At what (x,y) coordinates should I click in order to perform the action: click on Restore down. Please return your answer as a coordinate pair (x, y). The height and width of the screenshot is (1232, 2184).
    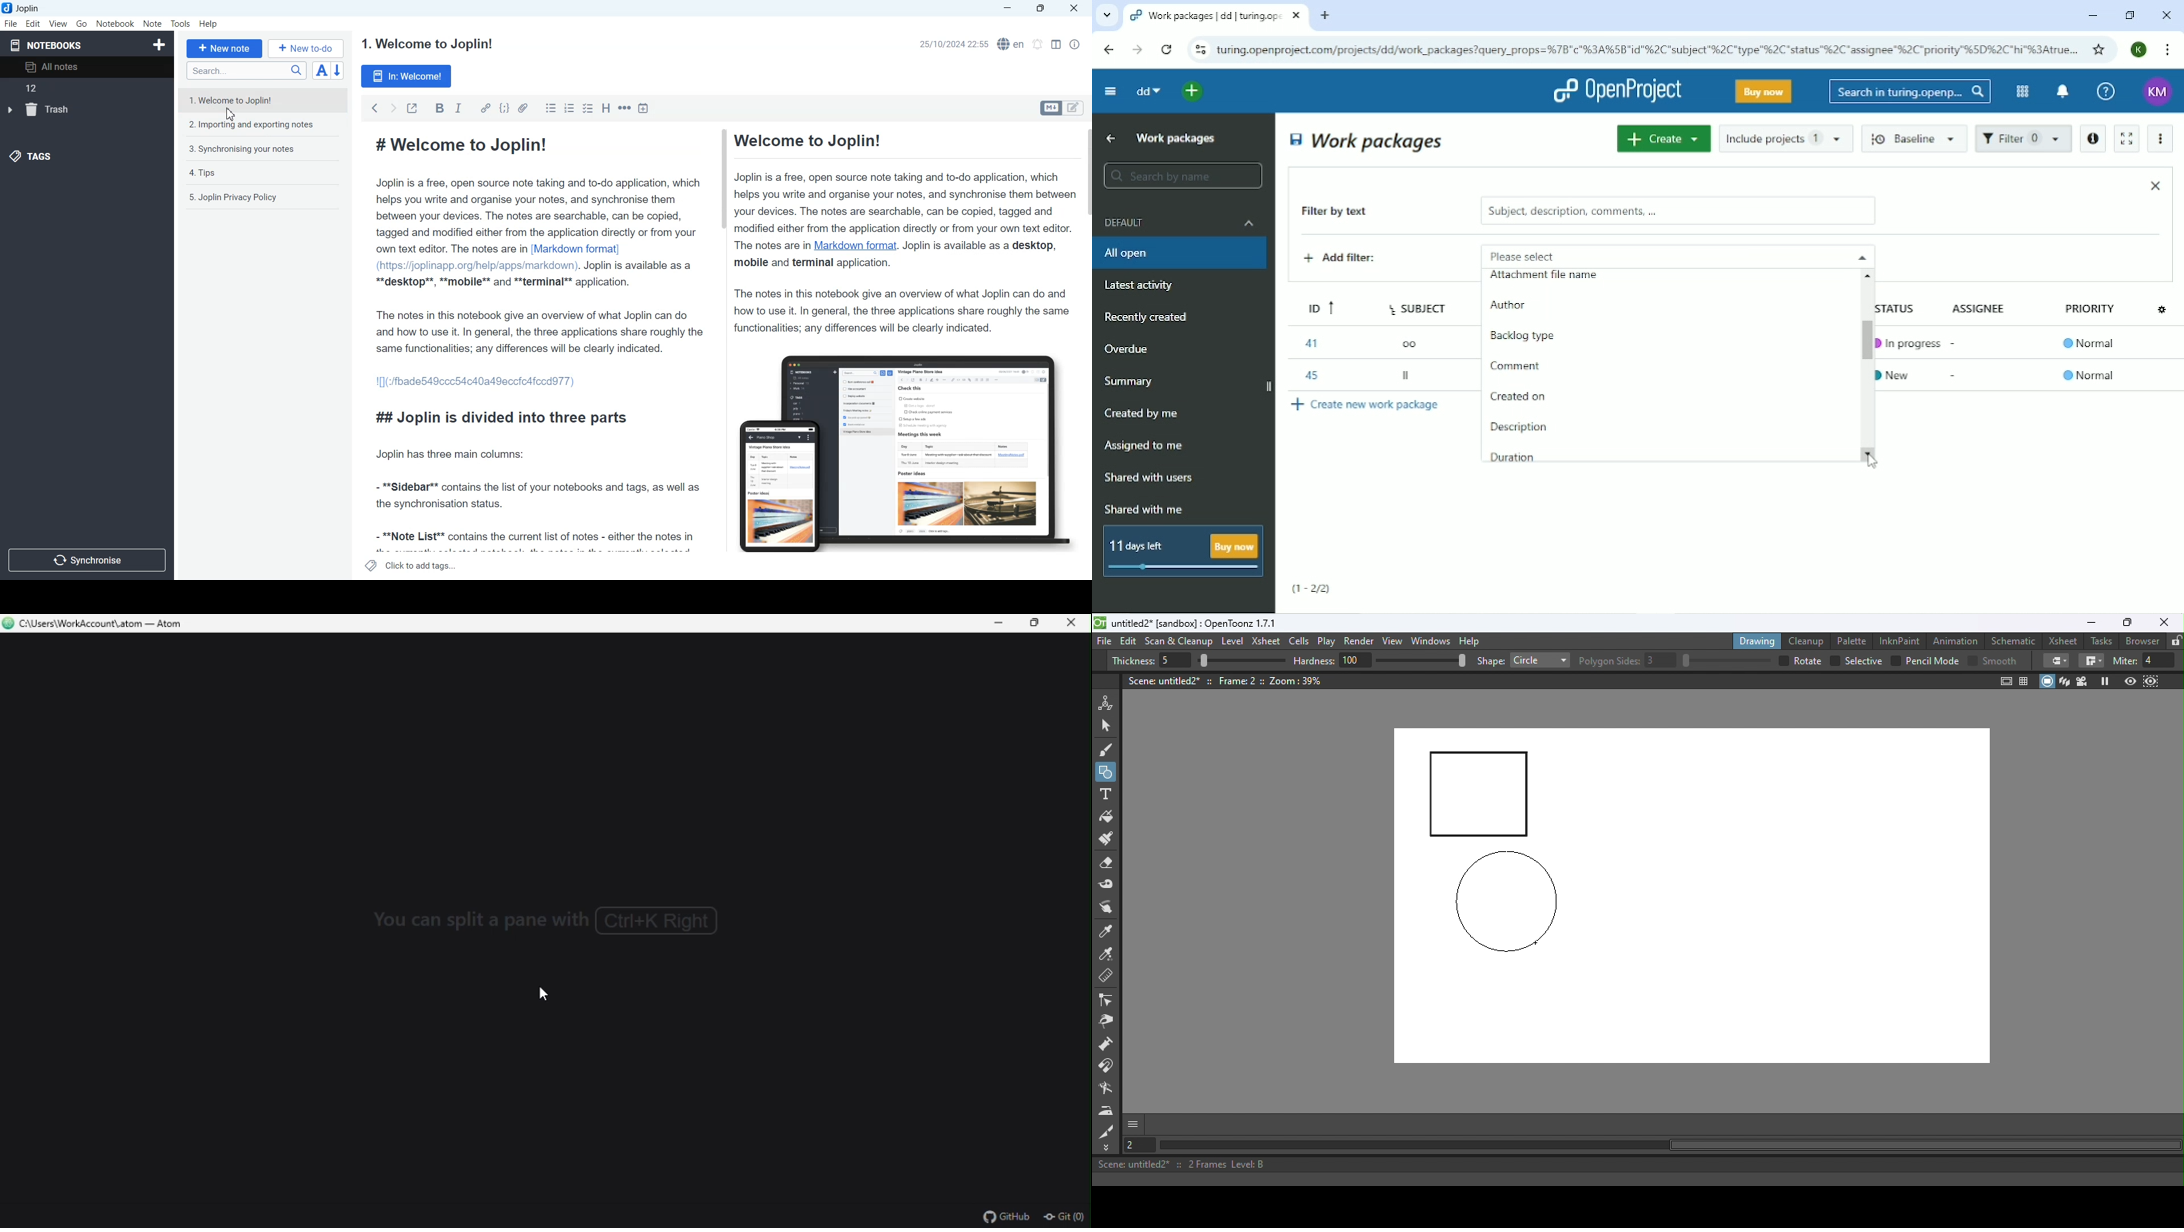
    Looking at the image, I should click on (2129, 15).